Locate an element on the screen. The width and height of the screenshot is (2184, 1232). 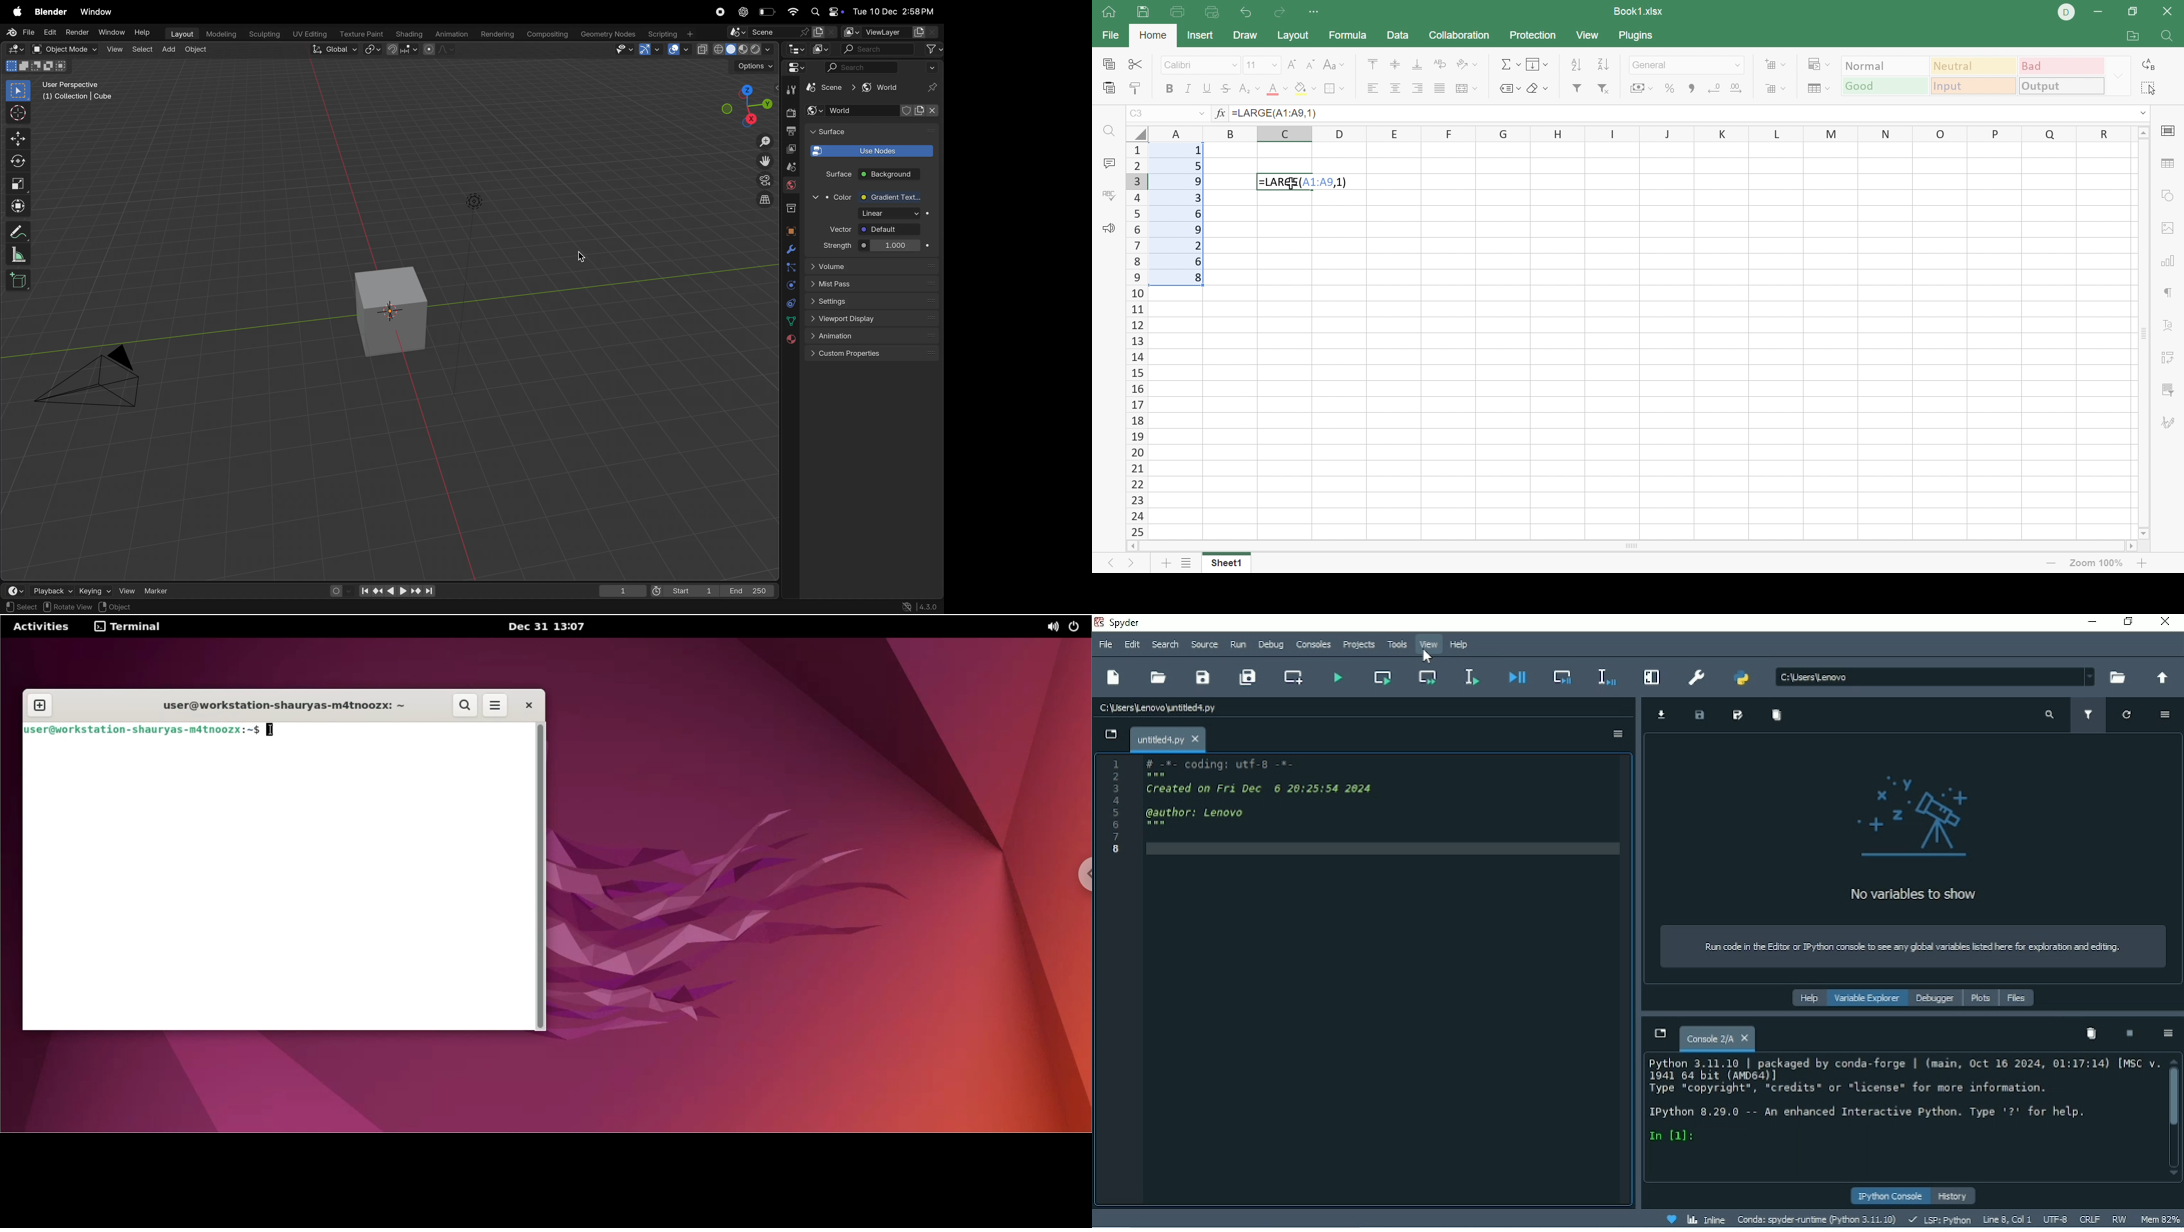
Save all files is located at coordinates (1251, 677).